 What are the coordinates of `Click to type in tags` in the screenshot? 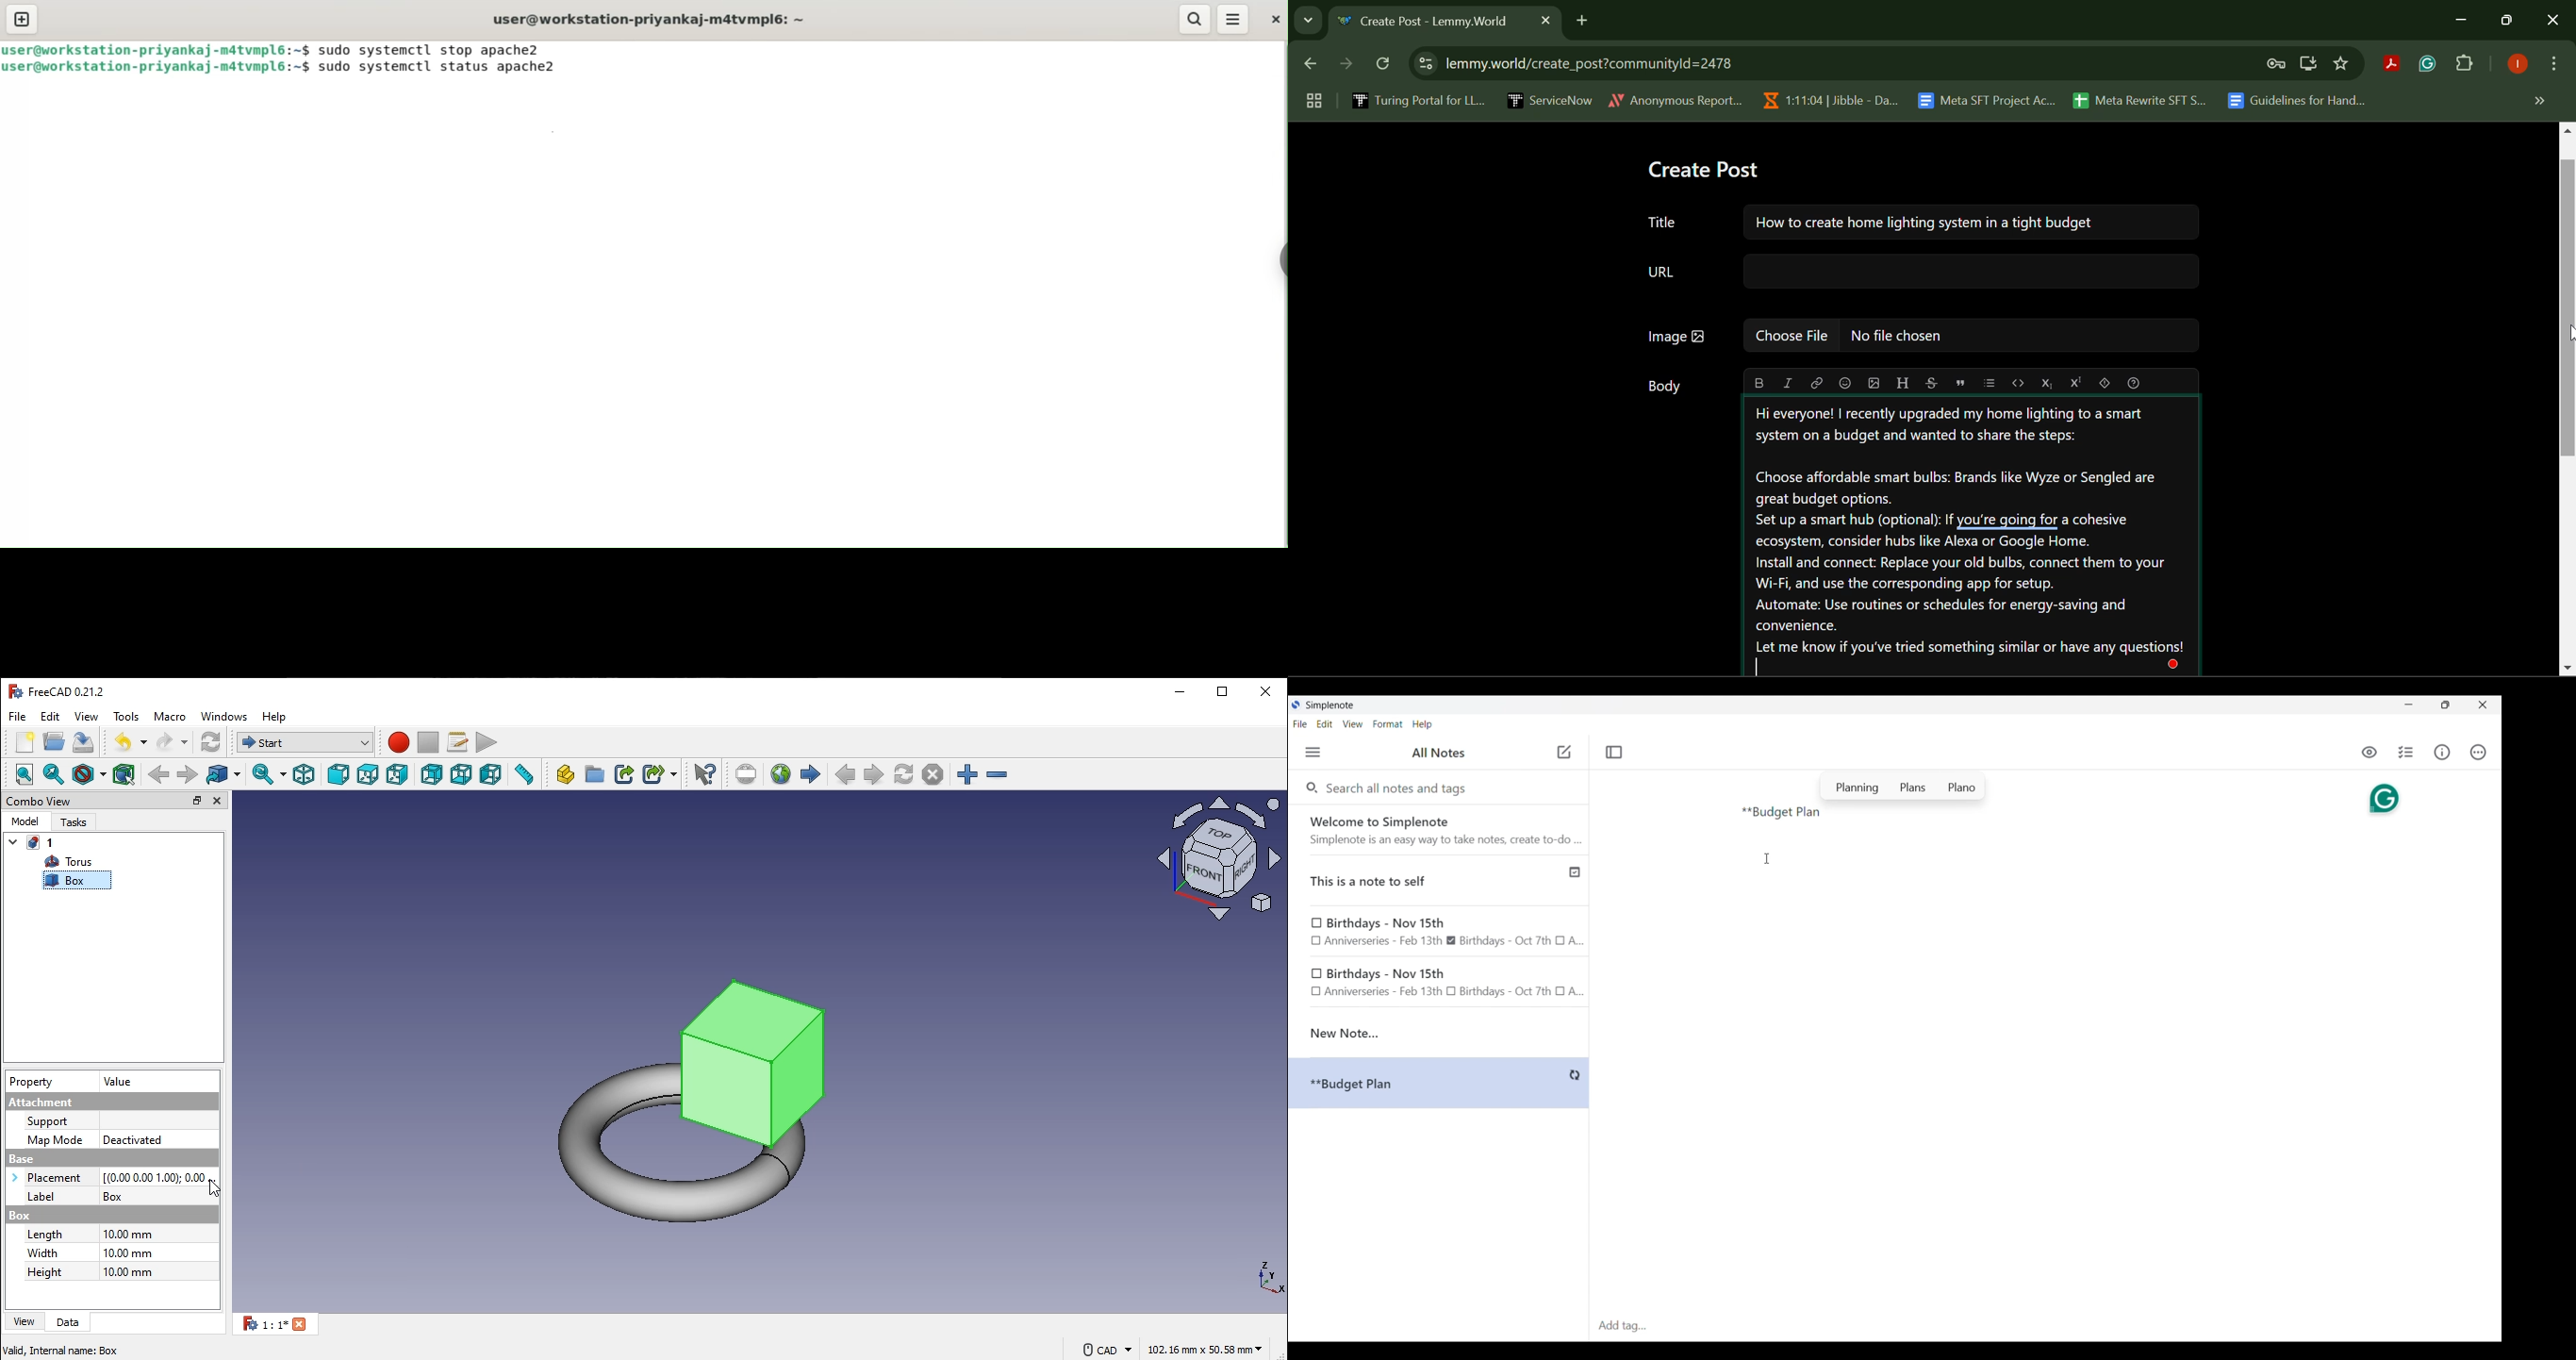 It's located at (2045, 1326).